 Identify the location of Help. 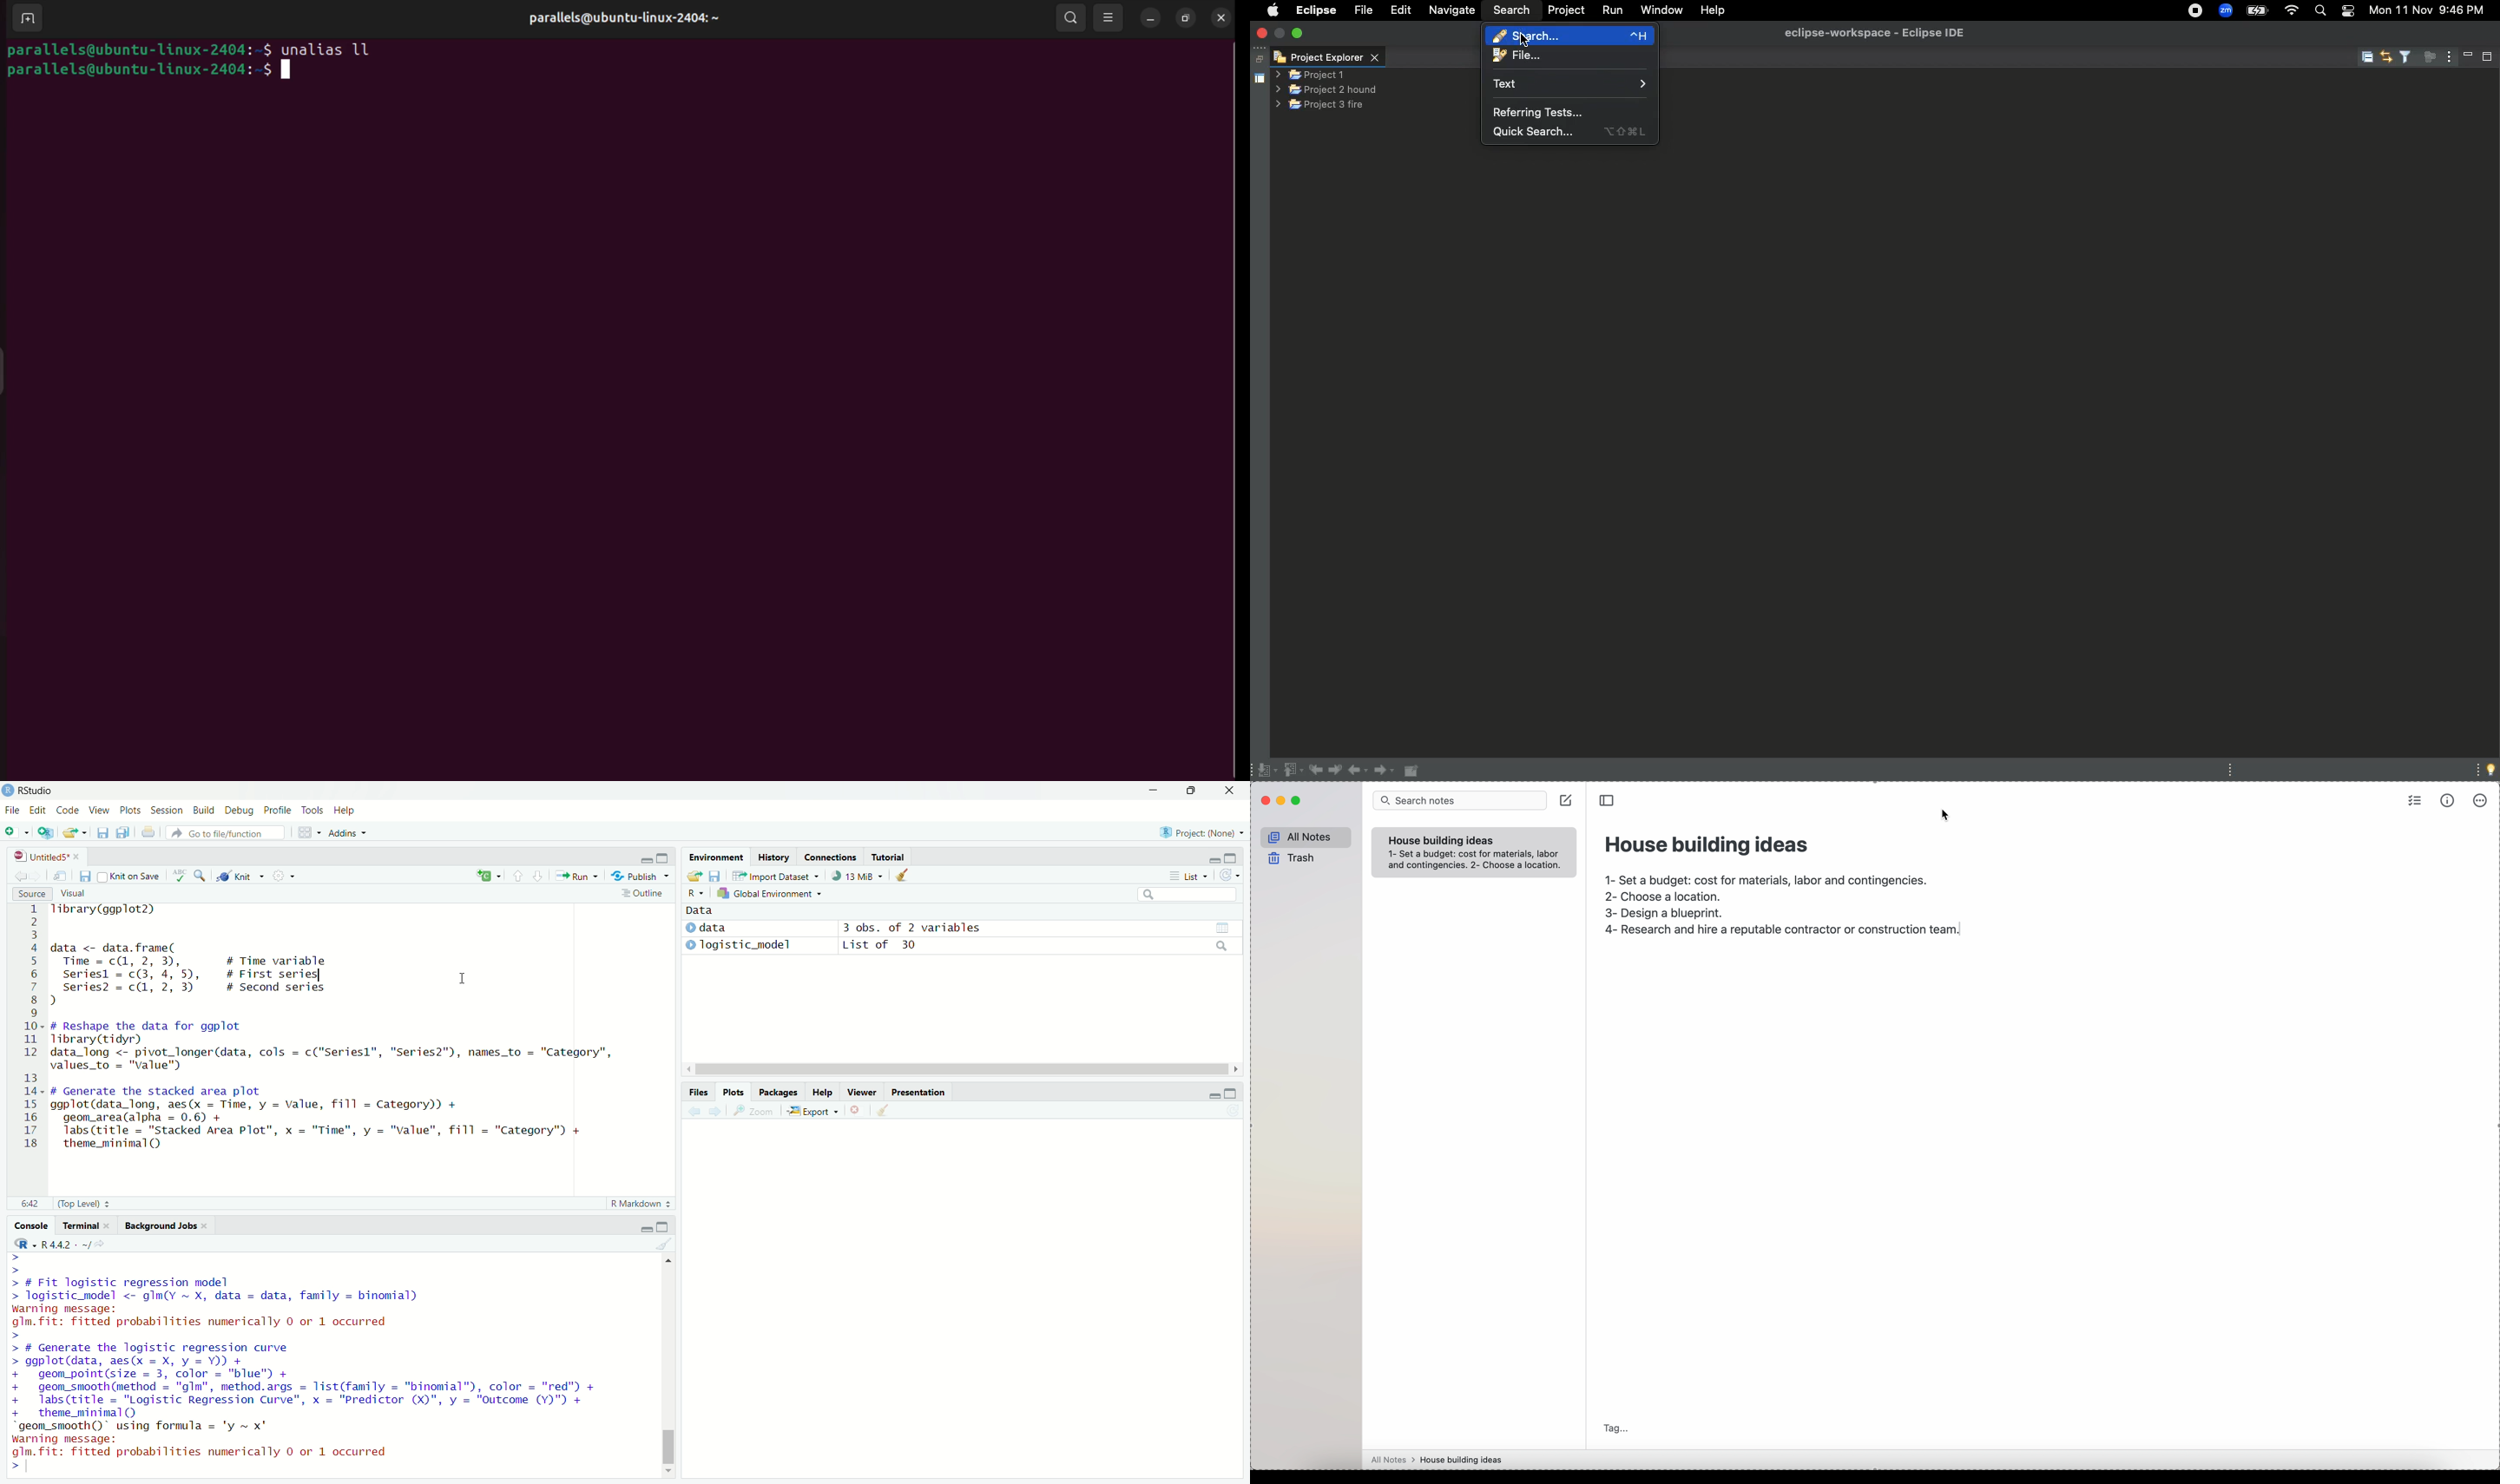
(345, 811).